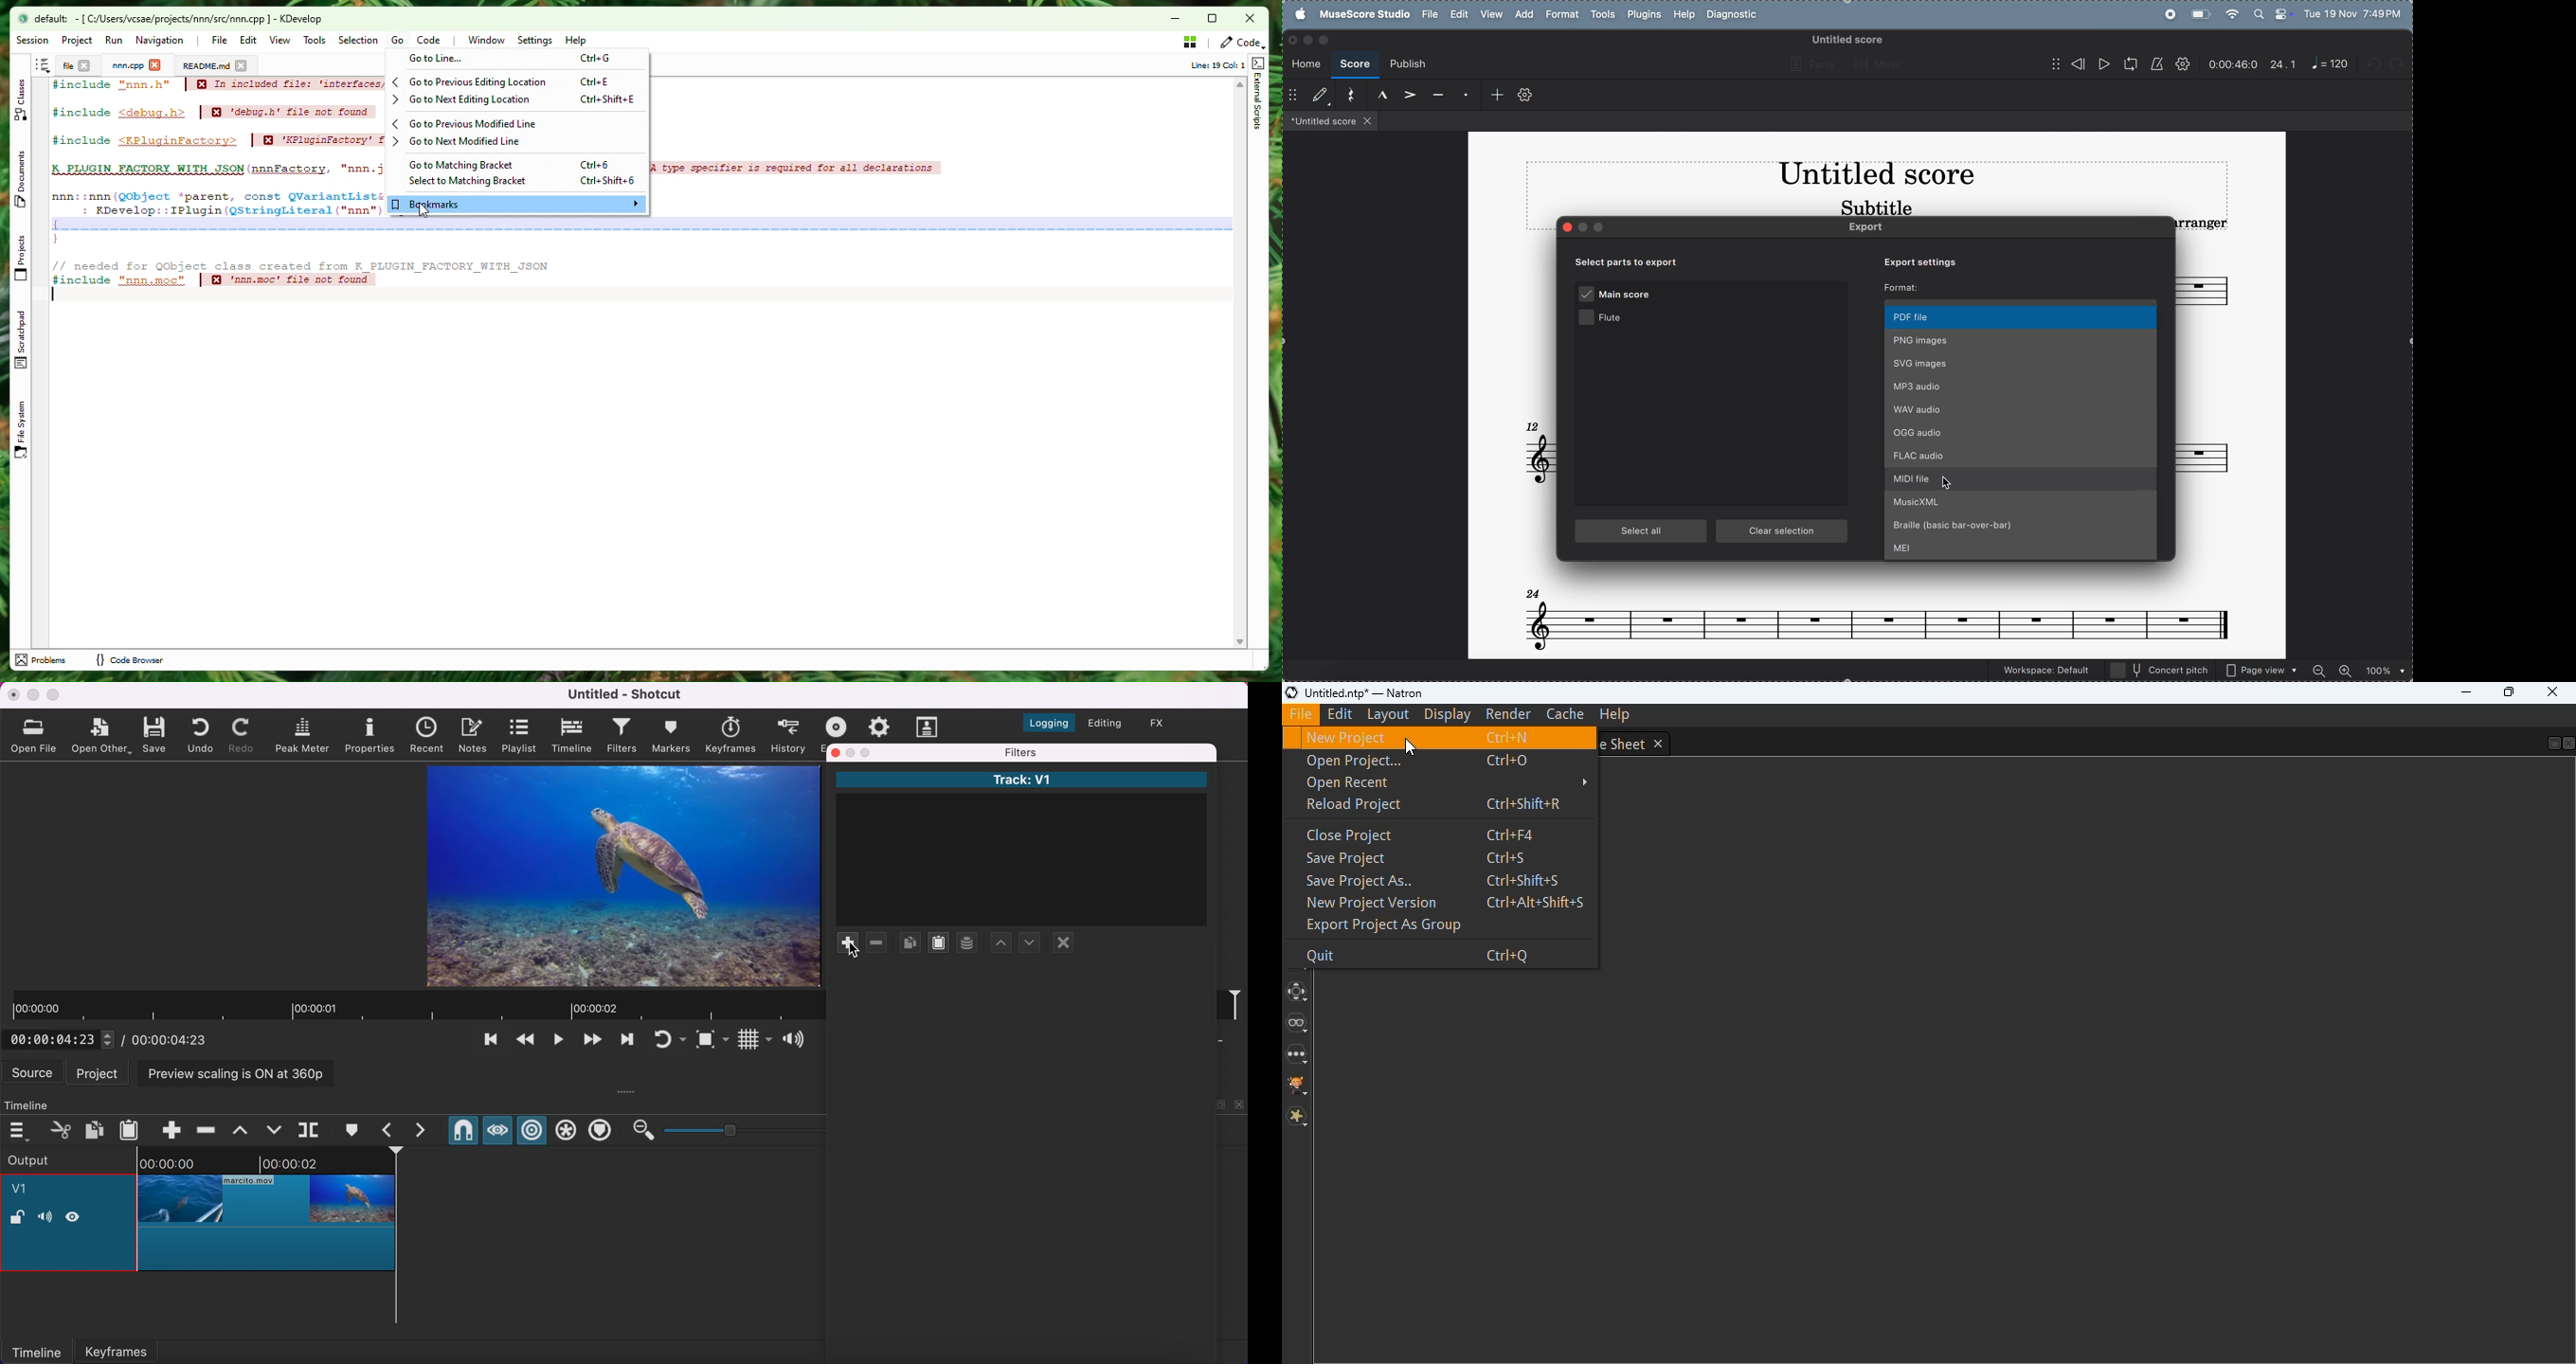 This screenshot has width=2576, height=1372. What do you see at coordinates (23, 259) in the screenshot?
I see `Projects` at bounding box center [23, 259].